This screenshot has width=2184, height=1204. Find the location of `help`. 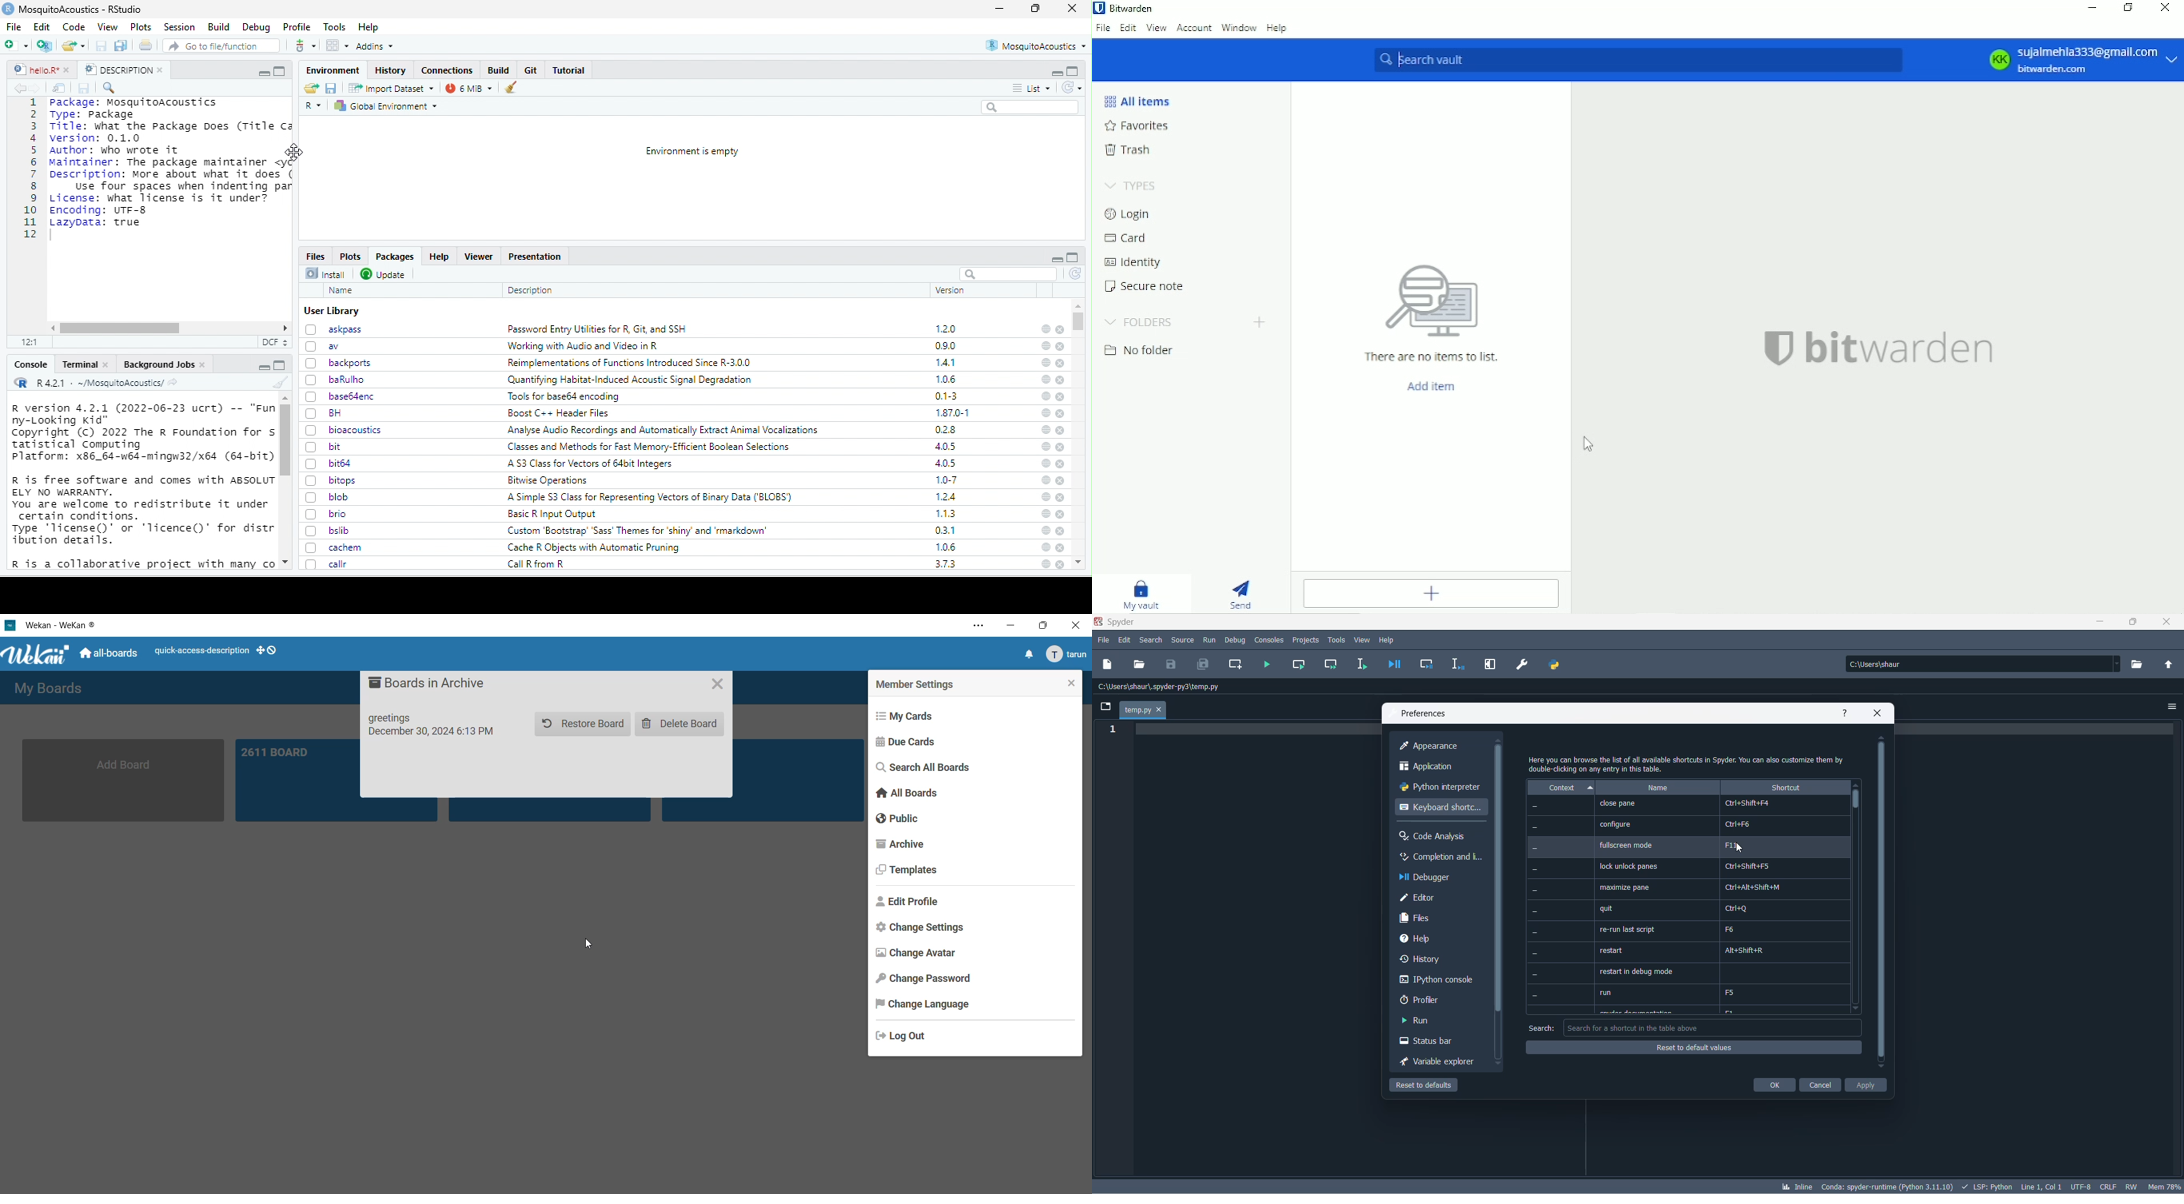

help is located at coordinates (1045, 531).